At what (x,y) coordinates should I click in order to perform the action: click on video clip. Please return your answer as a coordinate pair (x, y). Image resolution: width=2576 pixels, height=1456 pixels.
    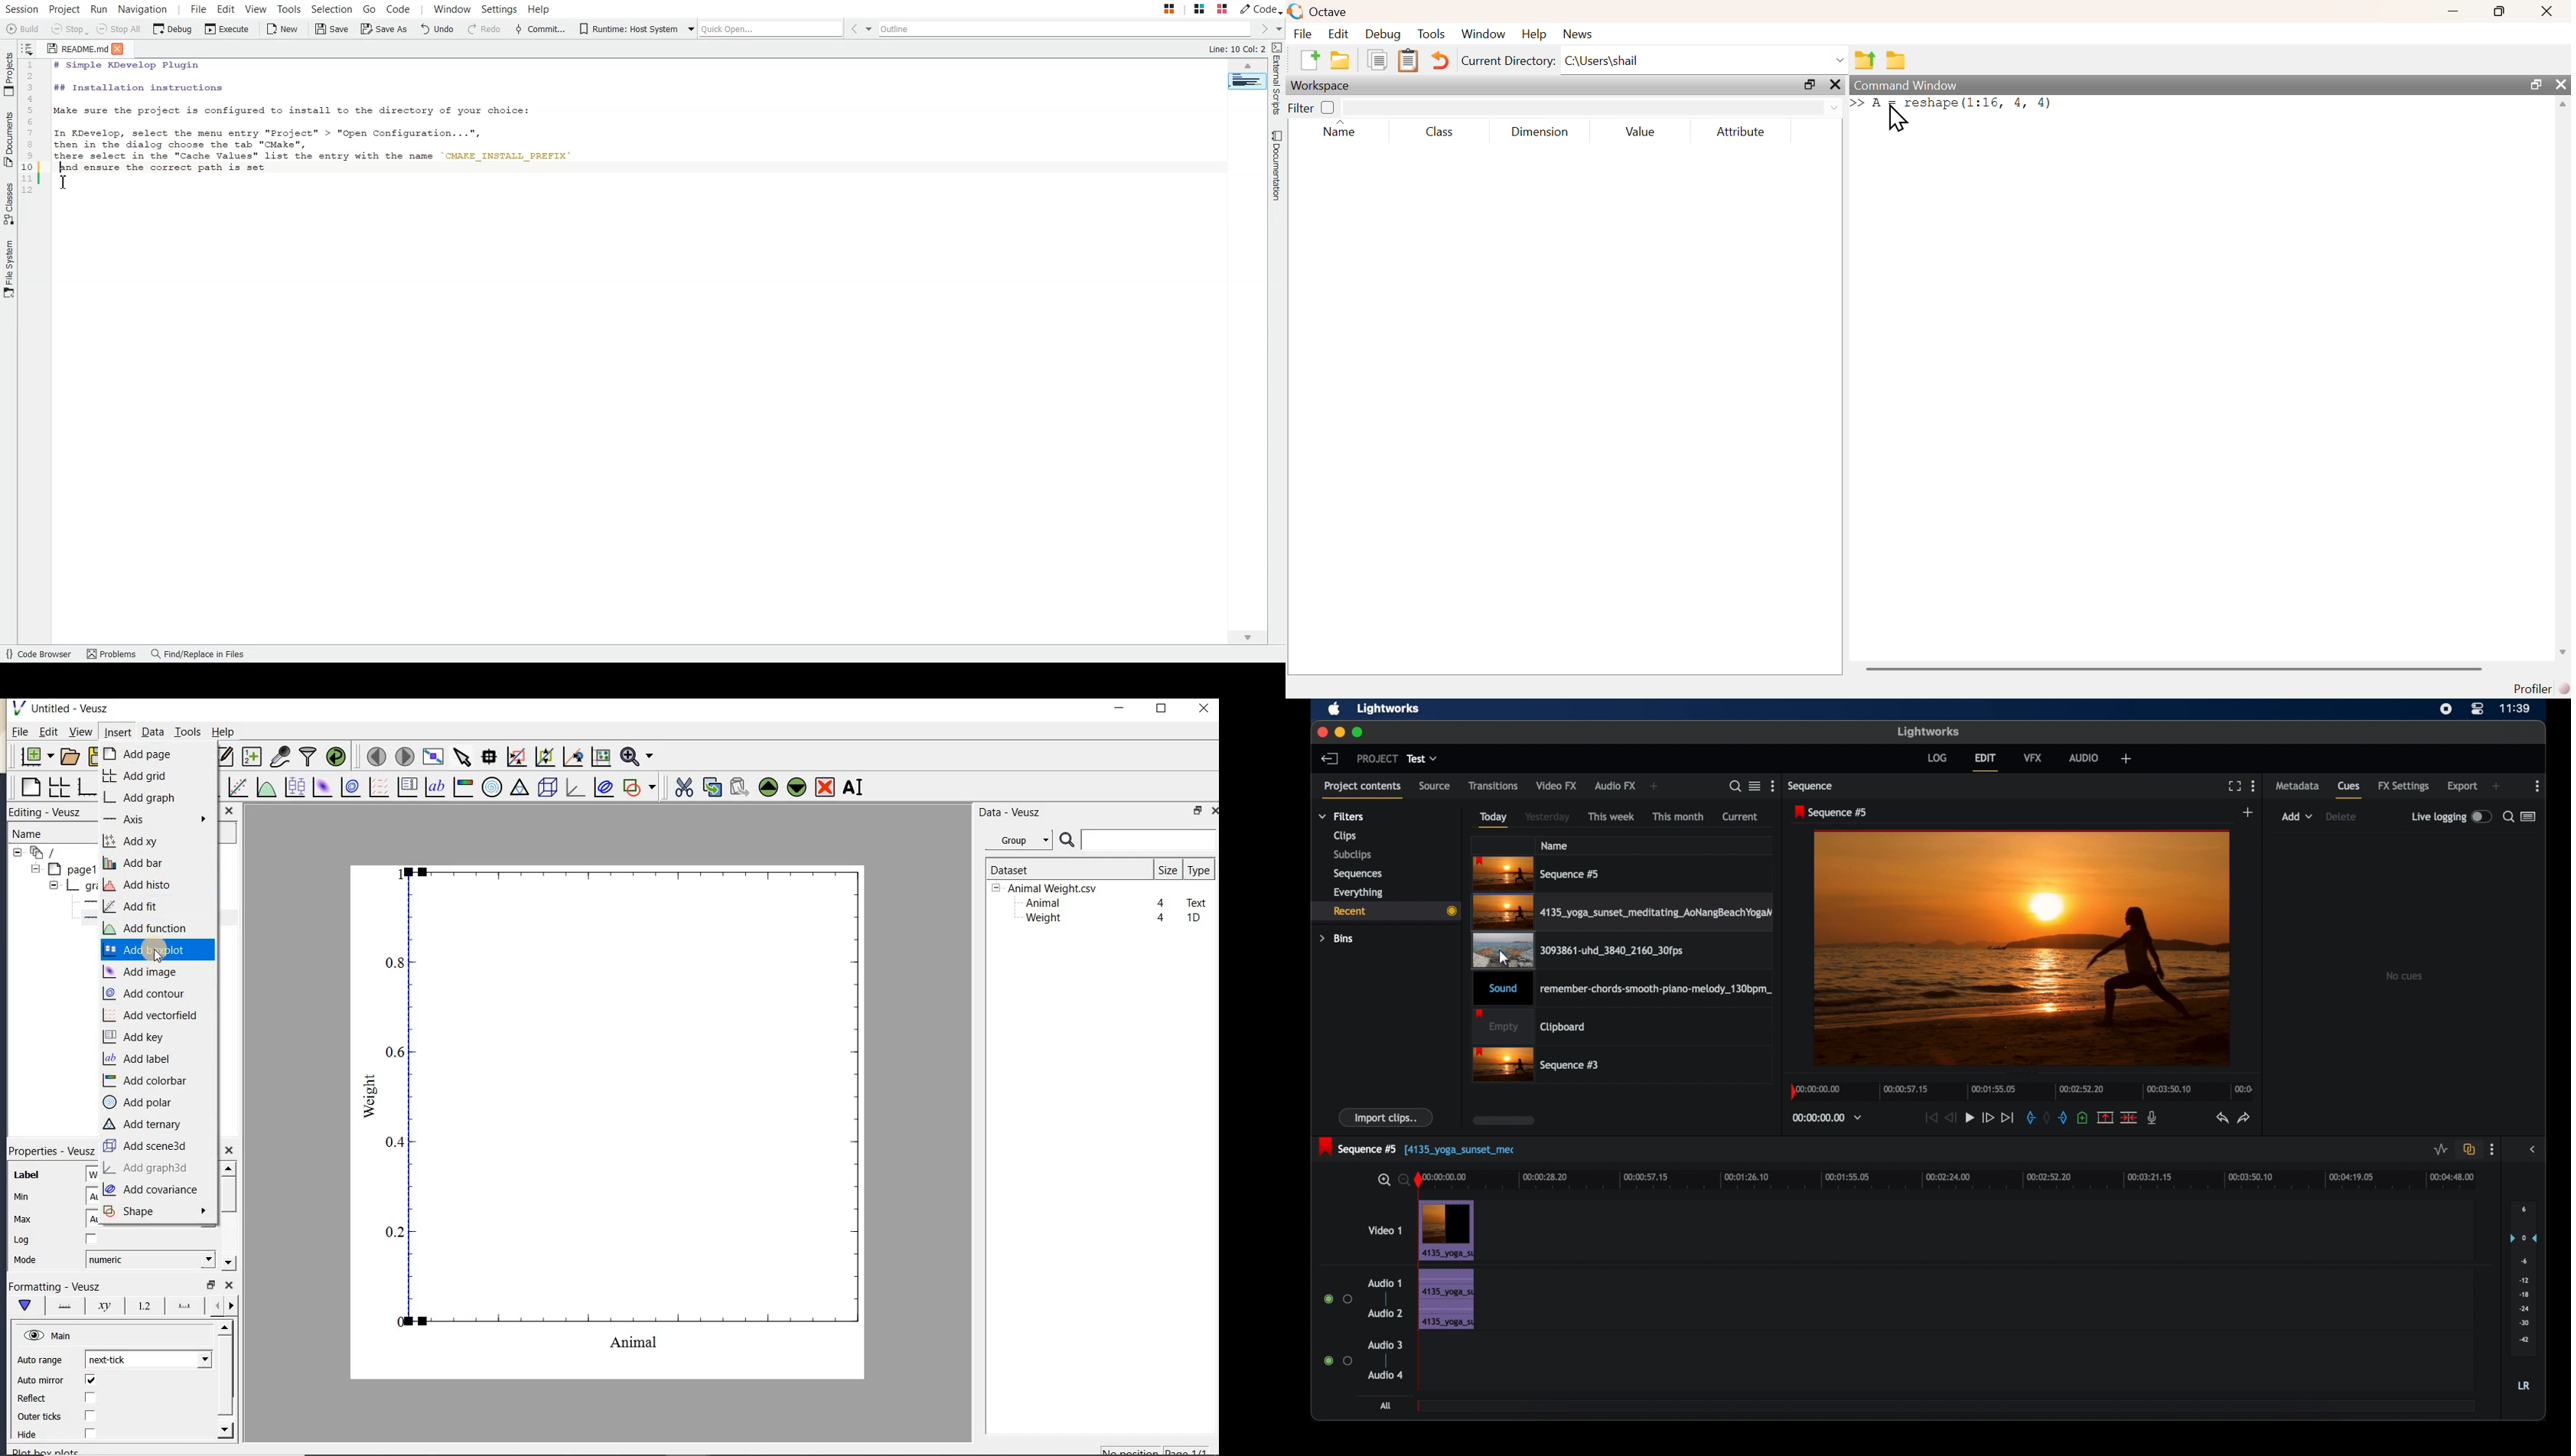
    Looking at the image, I should click on (1446, 1230).